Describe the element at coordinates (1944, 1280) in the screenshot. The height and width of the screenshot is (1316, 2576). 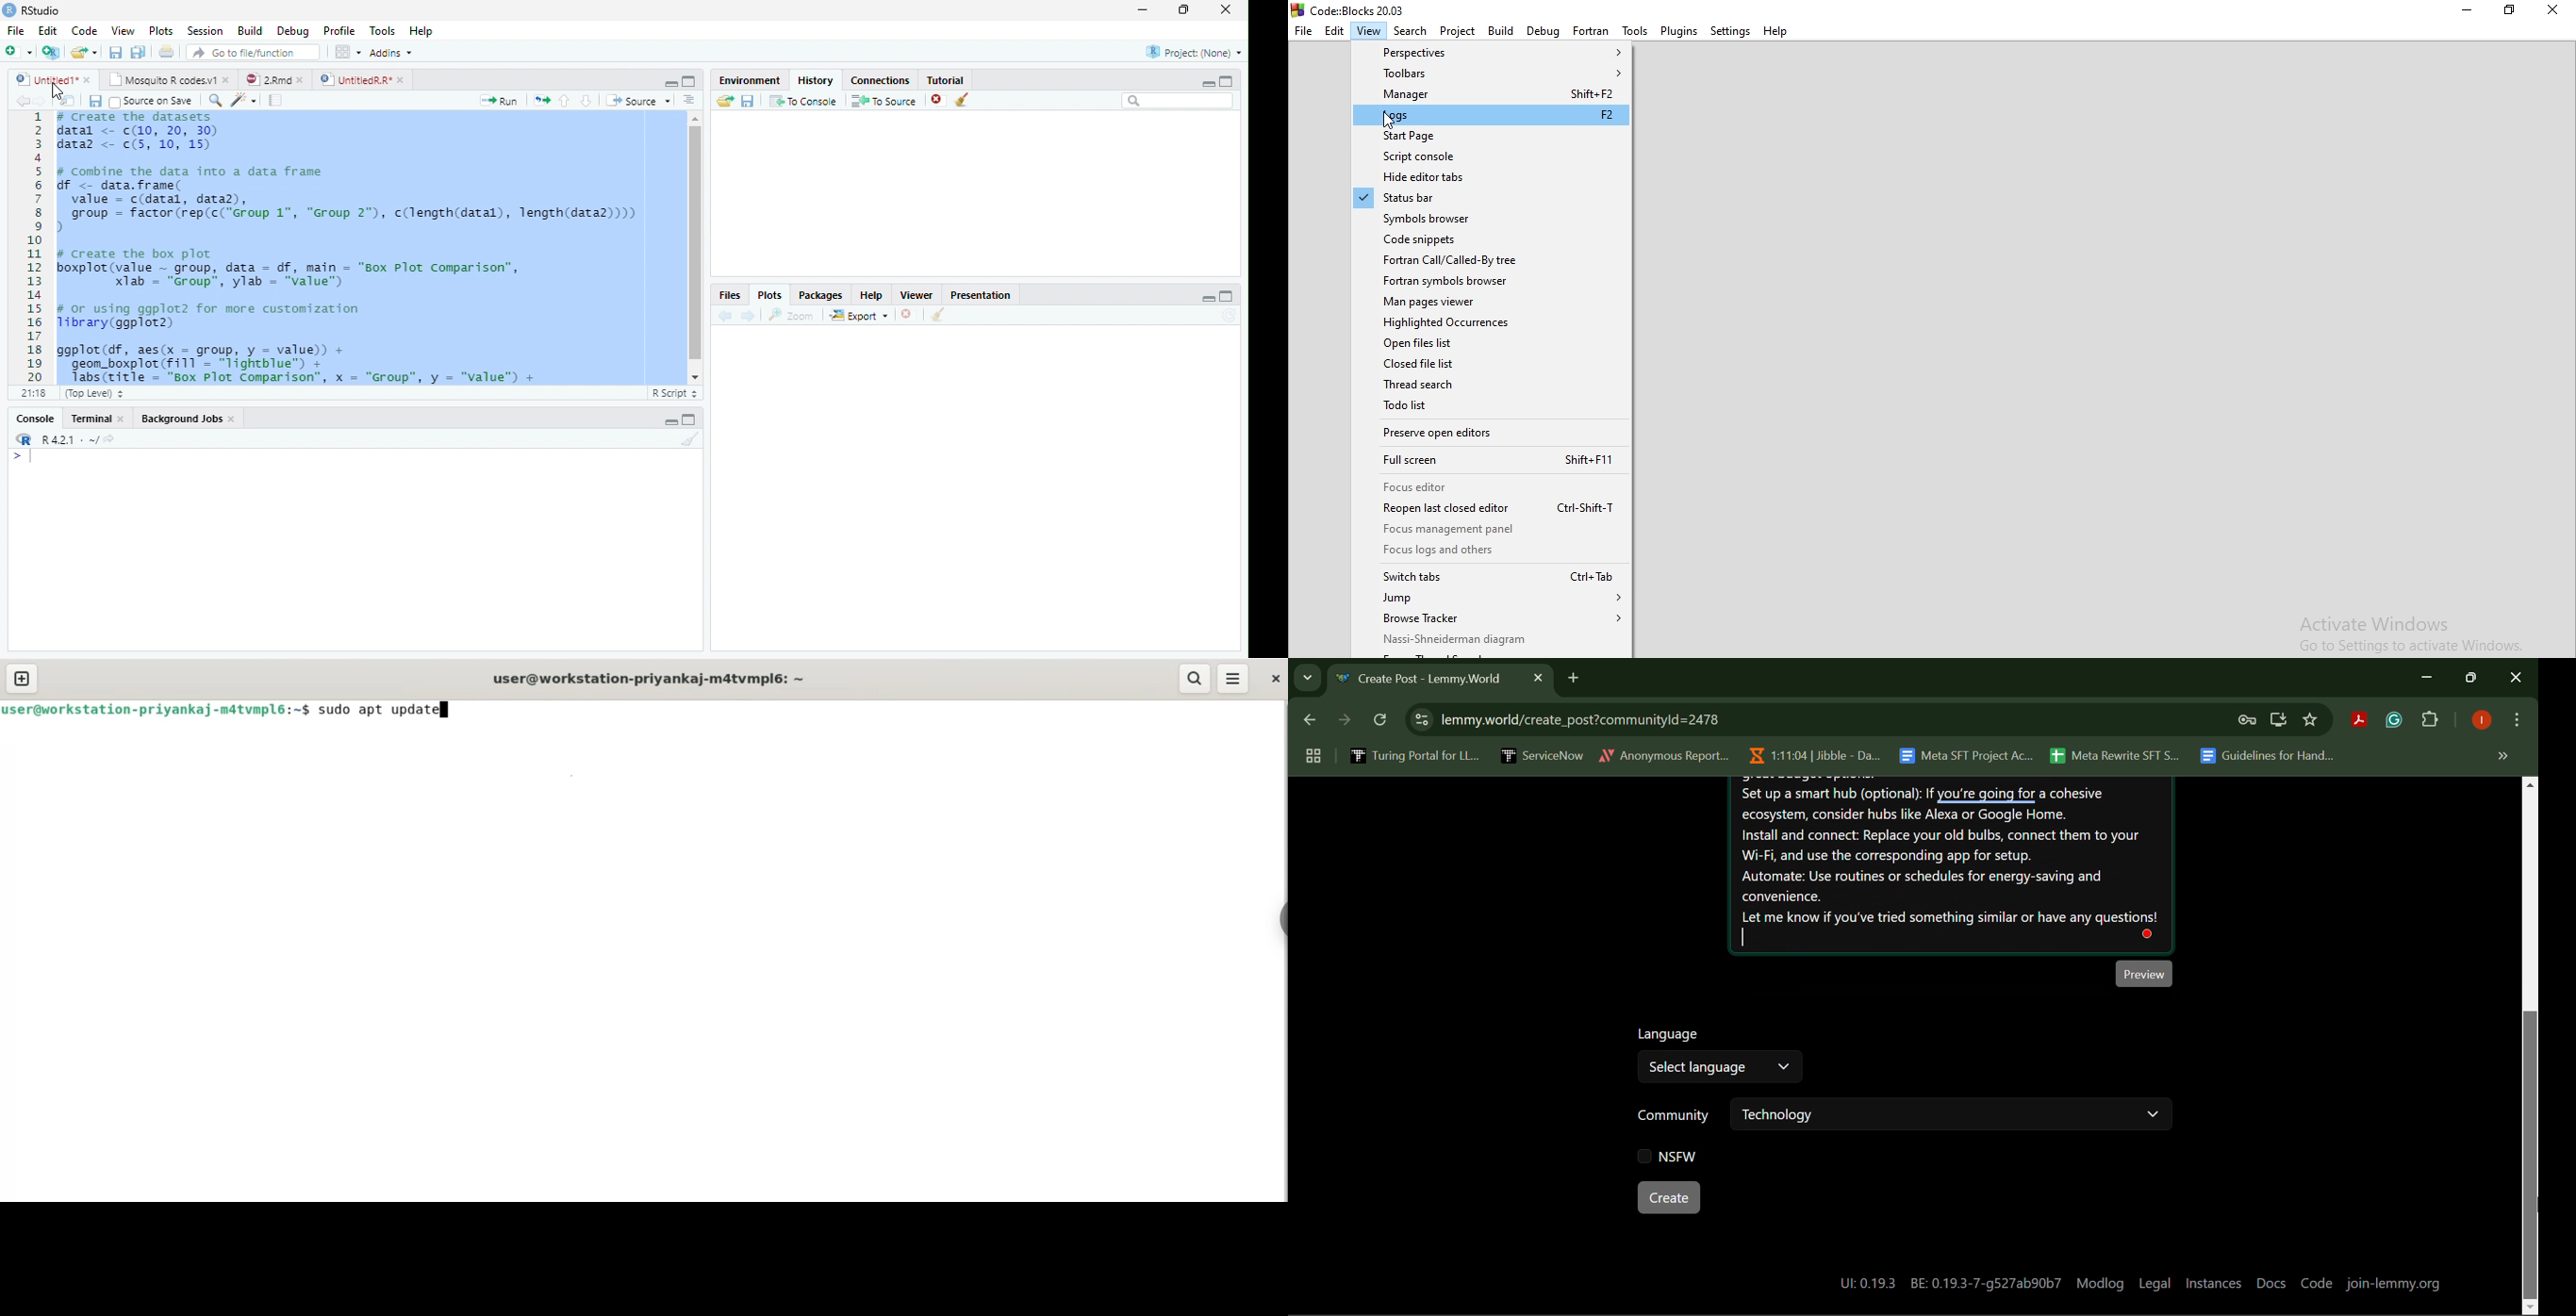
I see `System Details` at that location.